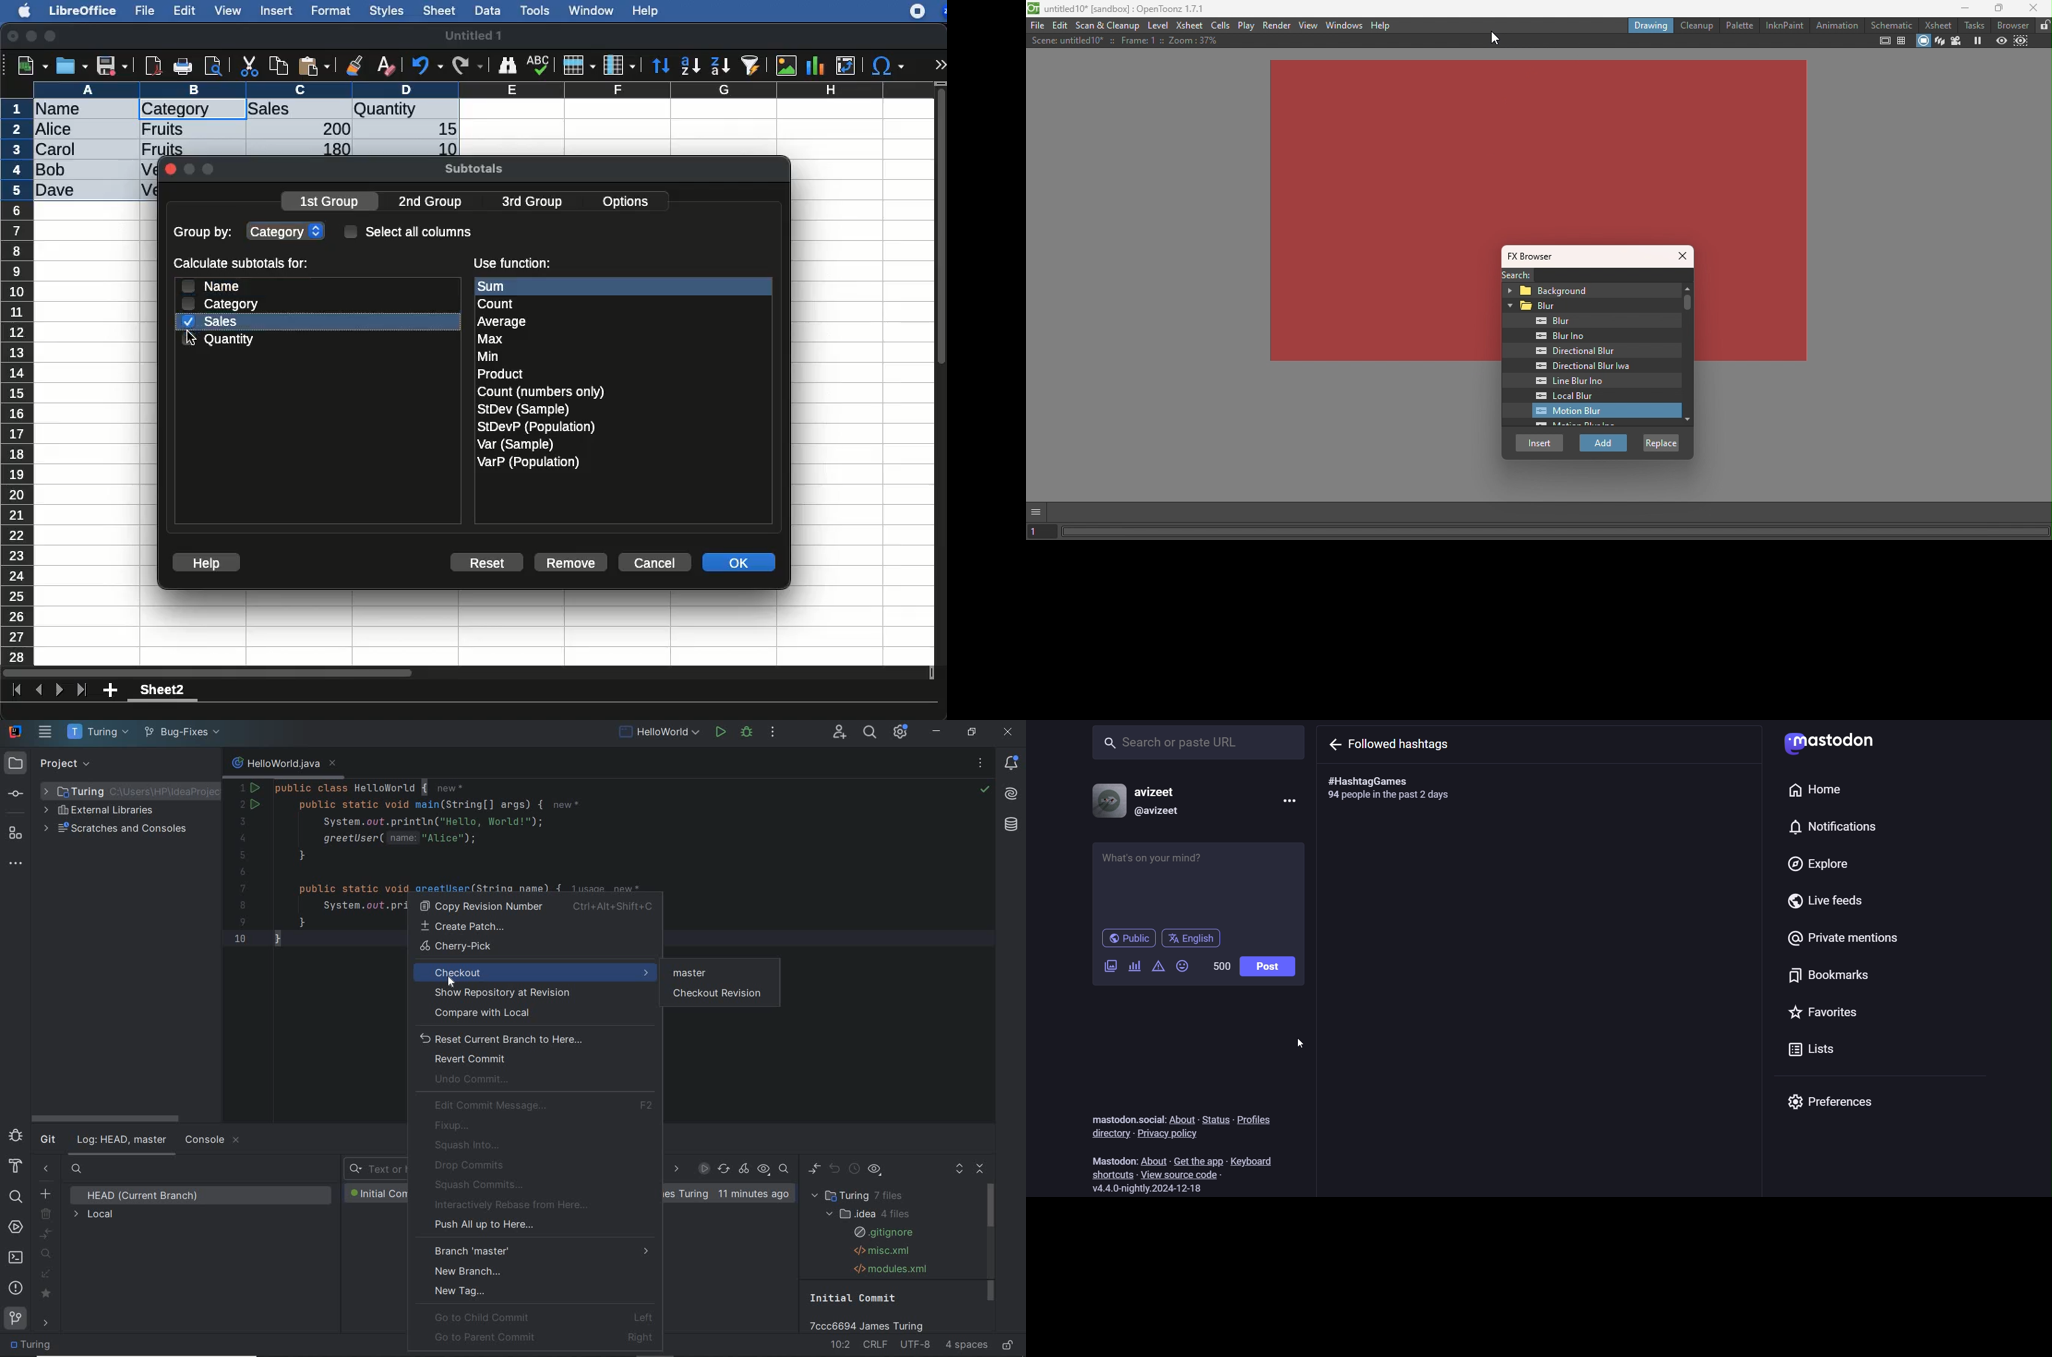  What do you see at coordinates (928, 11) in the screenshot?
I see `extensions` at bounding box center [928, 11].